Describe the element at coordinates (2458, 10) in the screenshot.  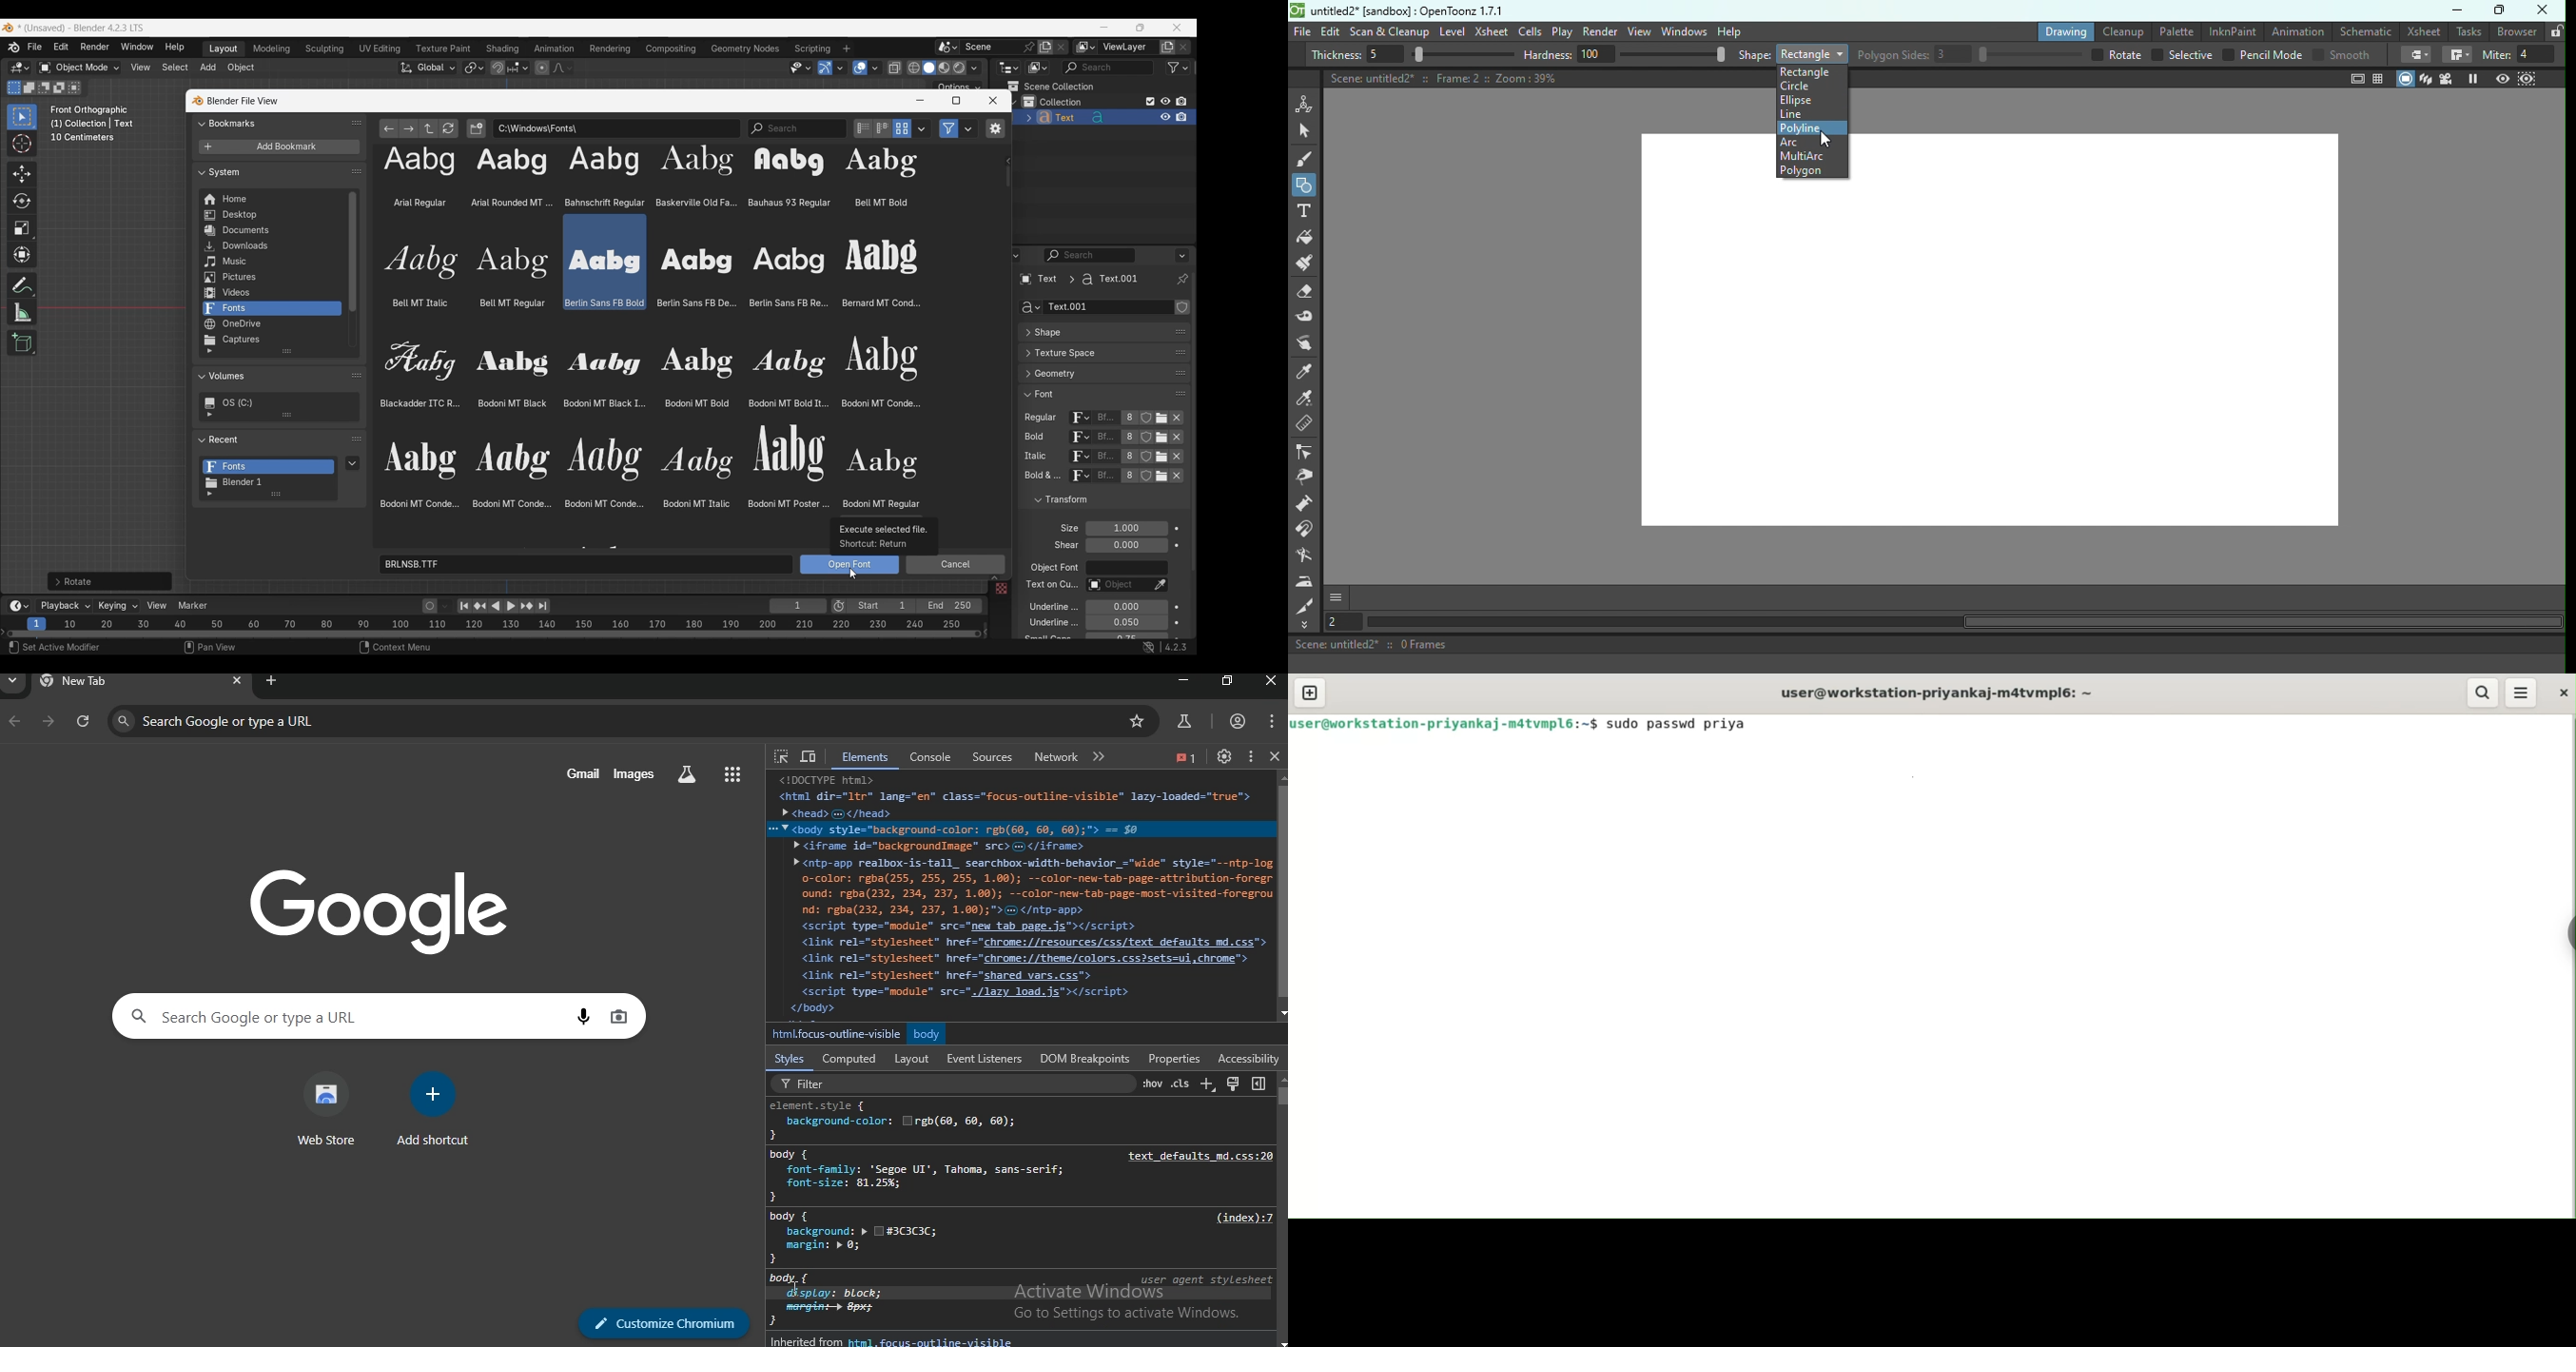
I see `Minimize` at that location.